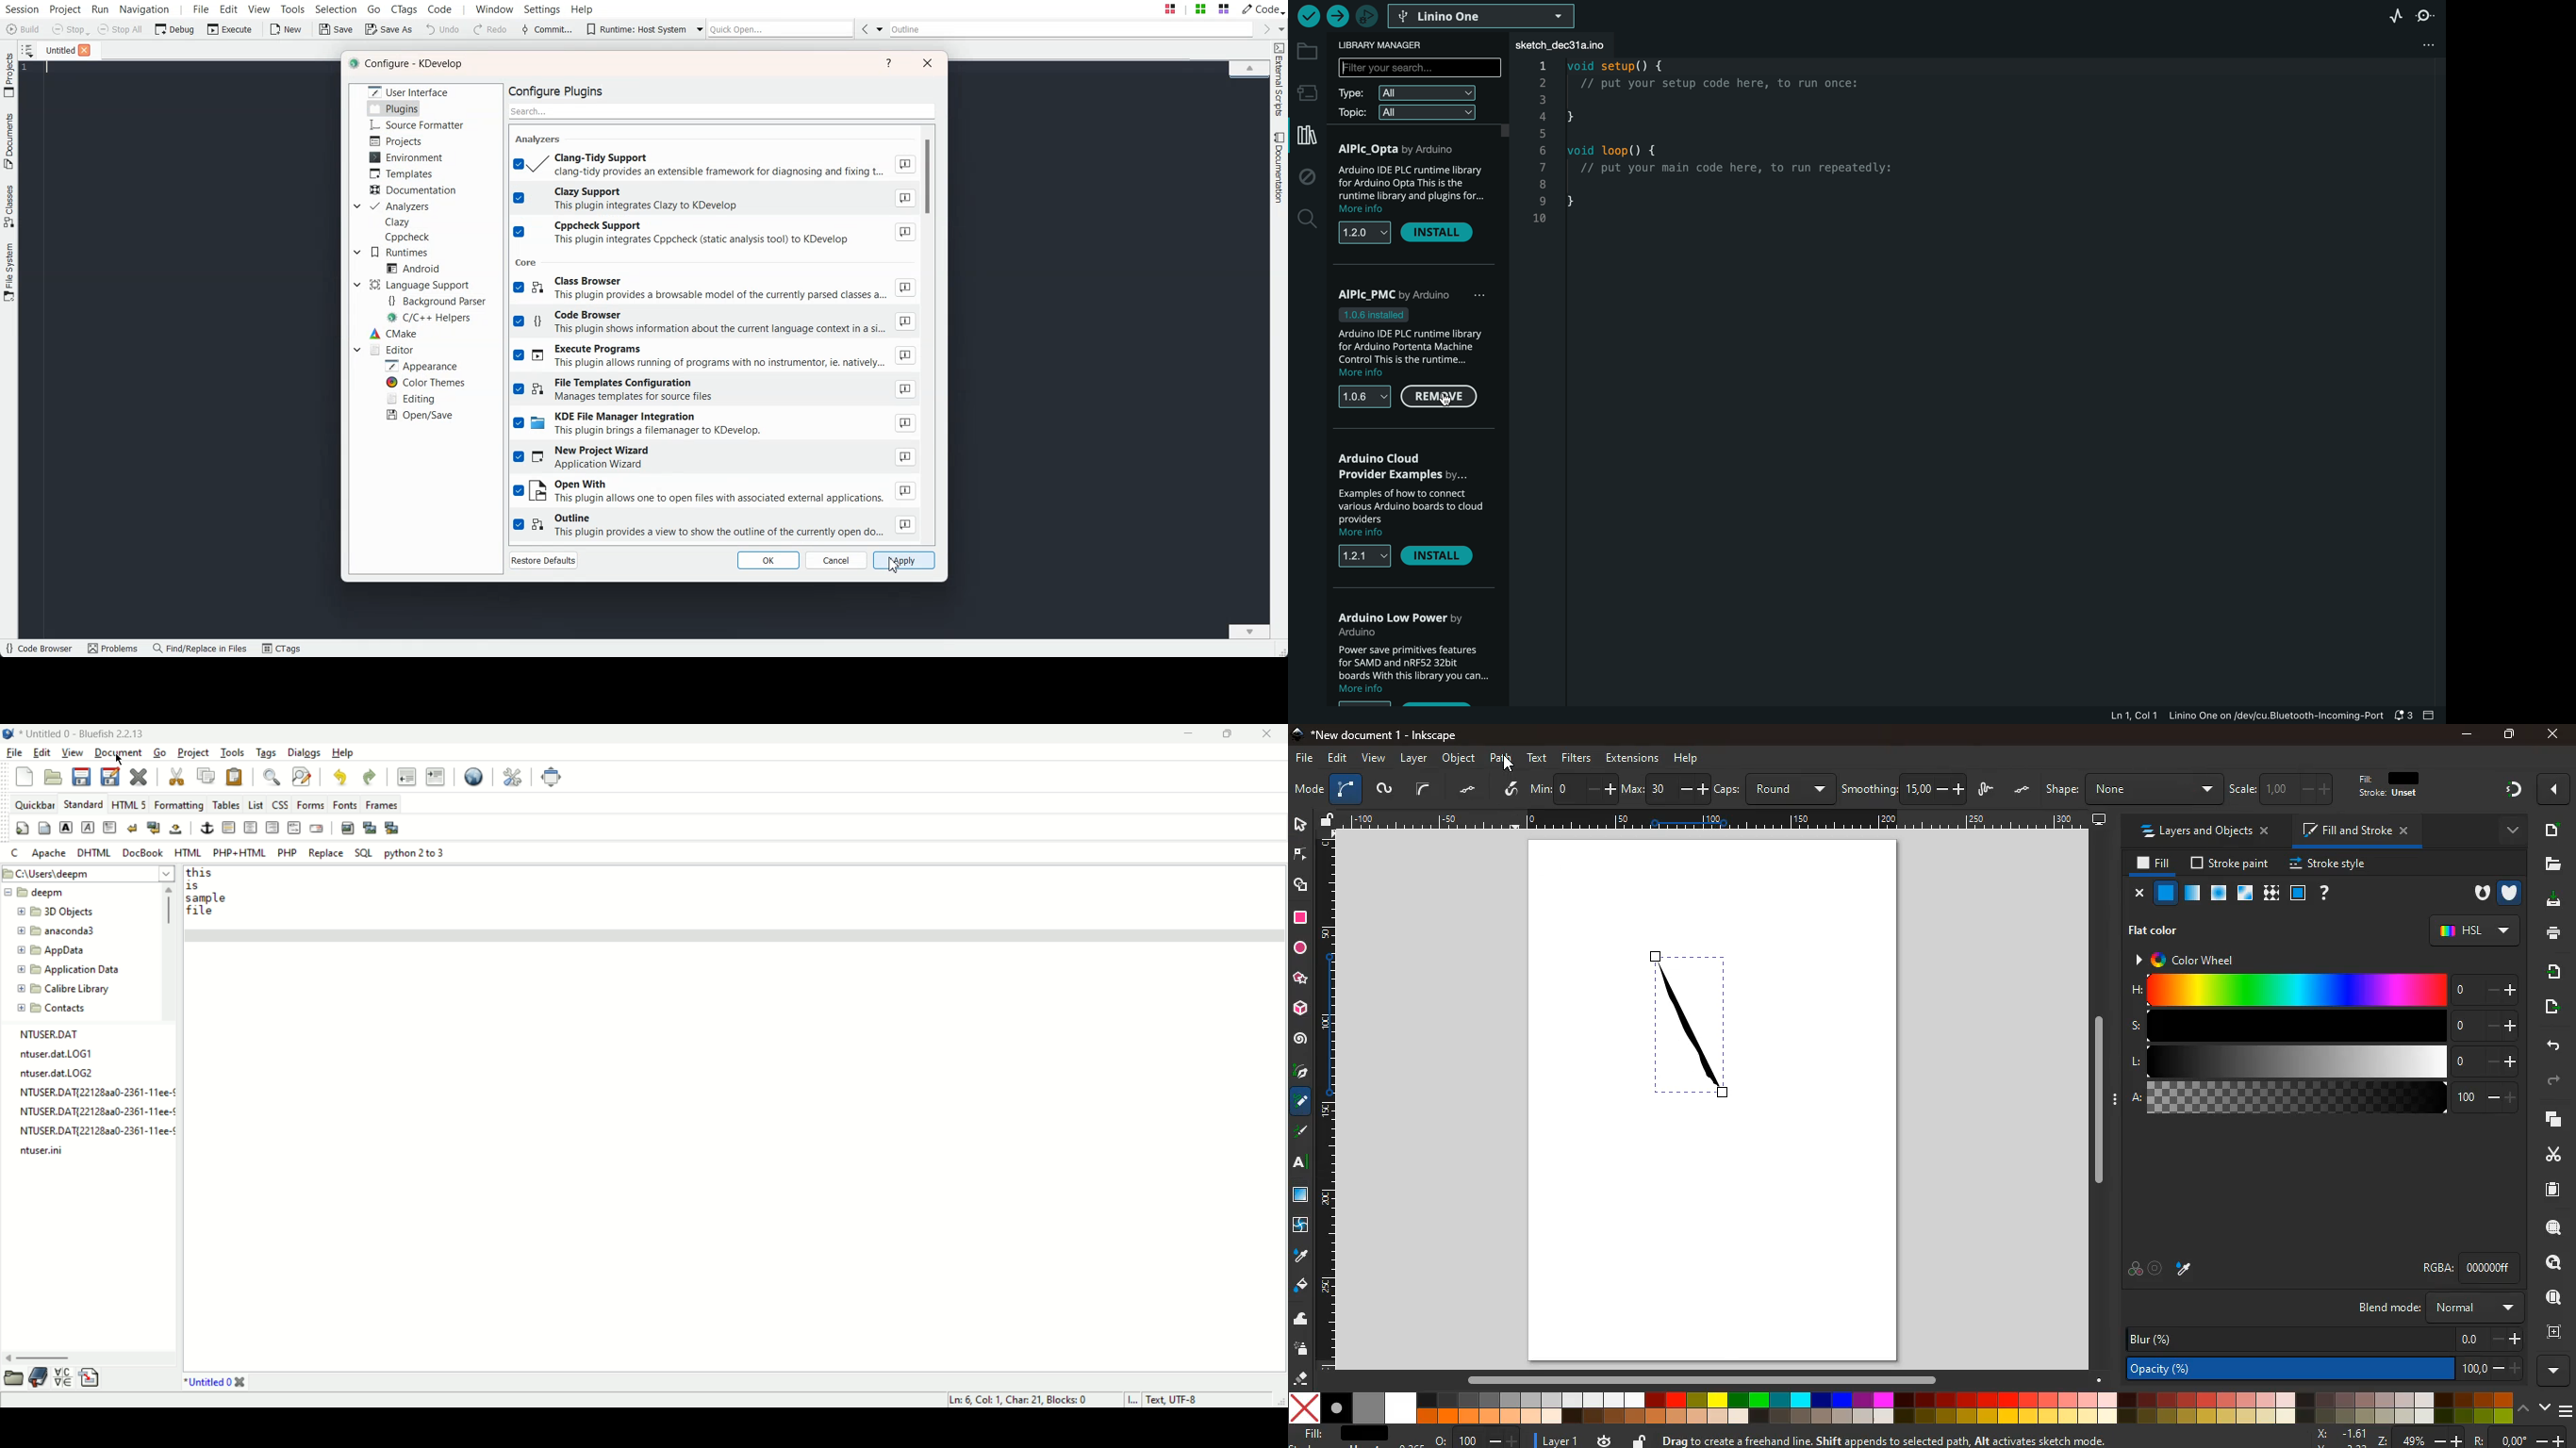 The height and width of the screenshot is (1456, 2576). I want to click on quickbar, so click(38, 804).